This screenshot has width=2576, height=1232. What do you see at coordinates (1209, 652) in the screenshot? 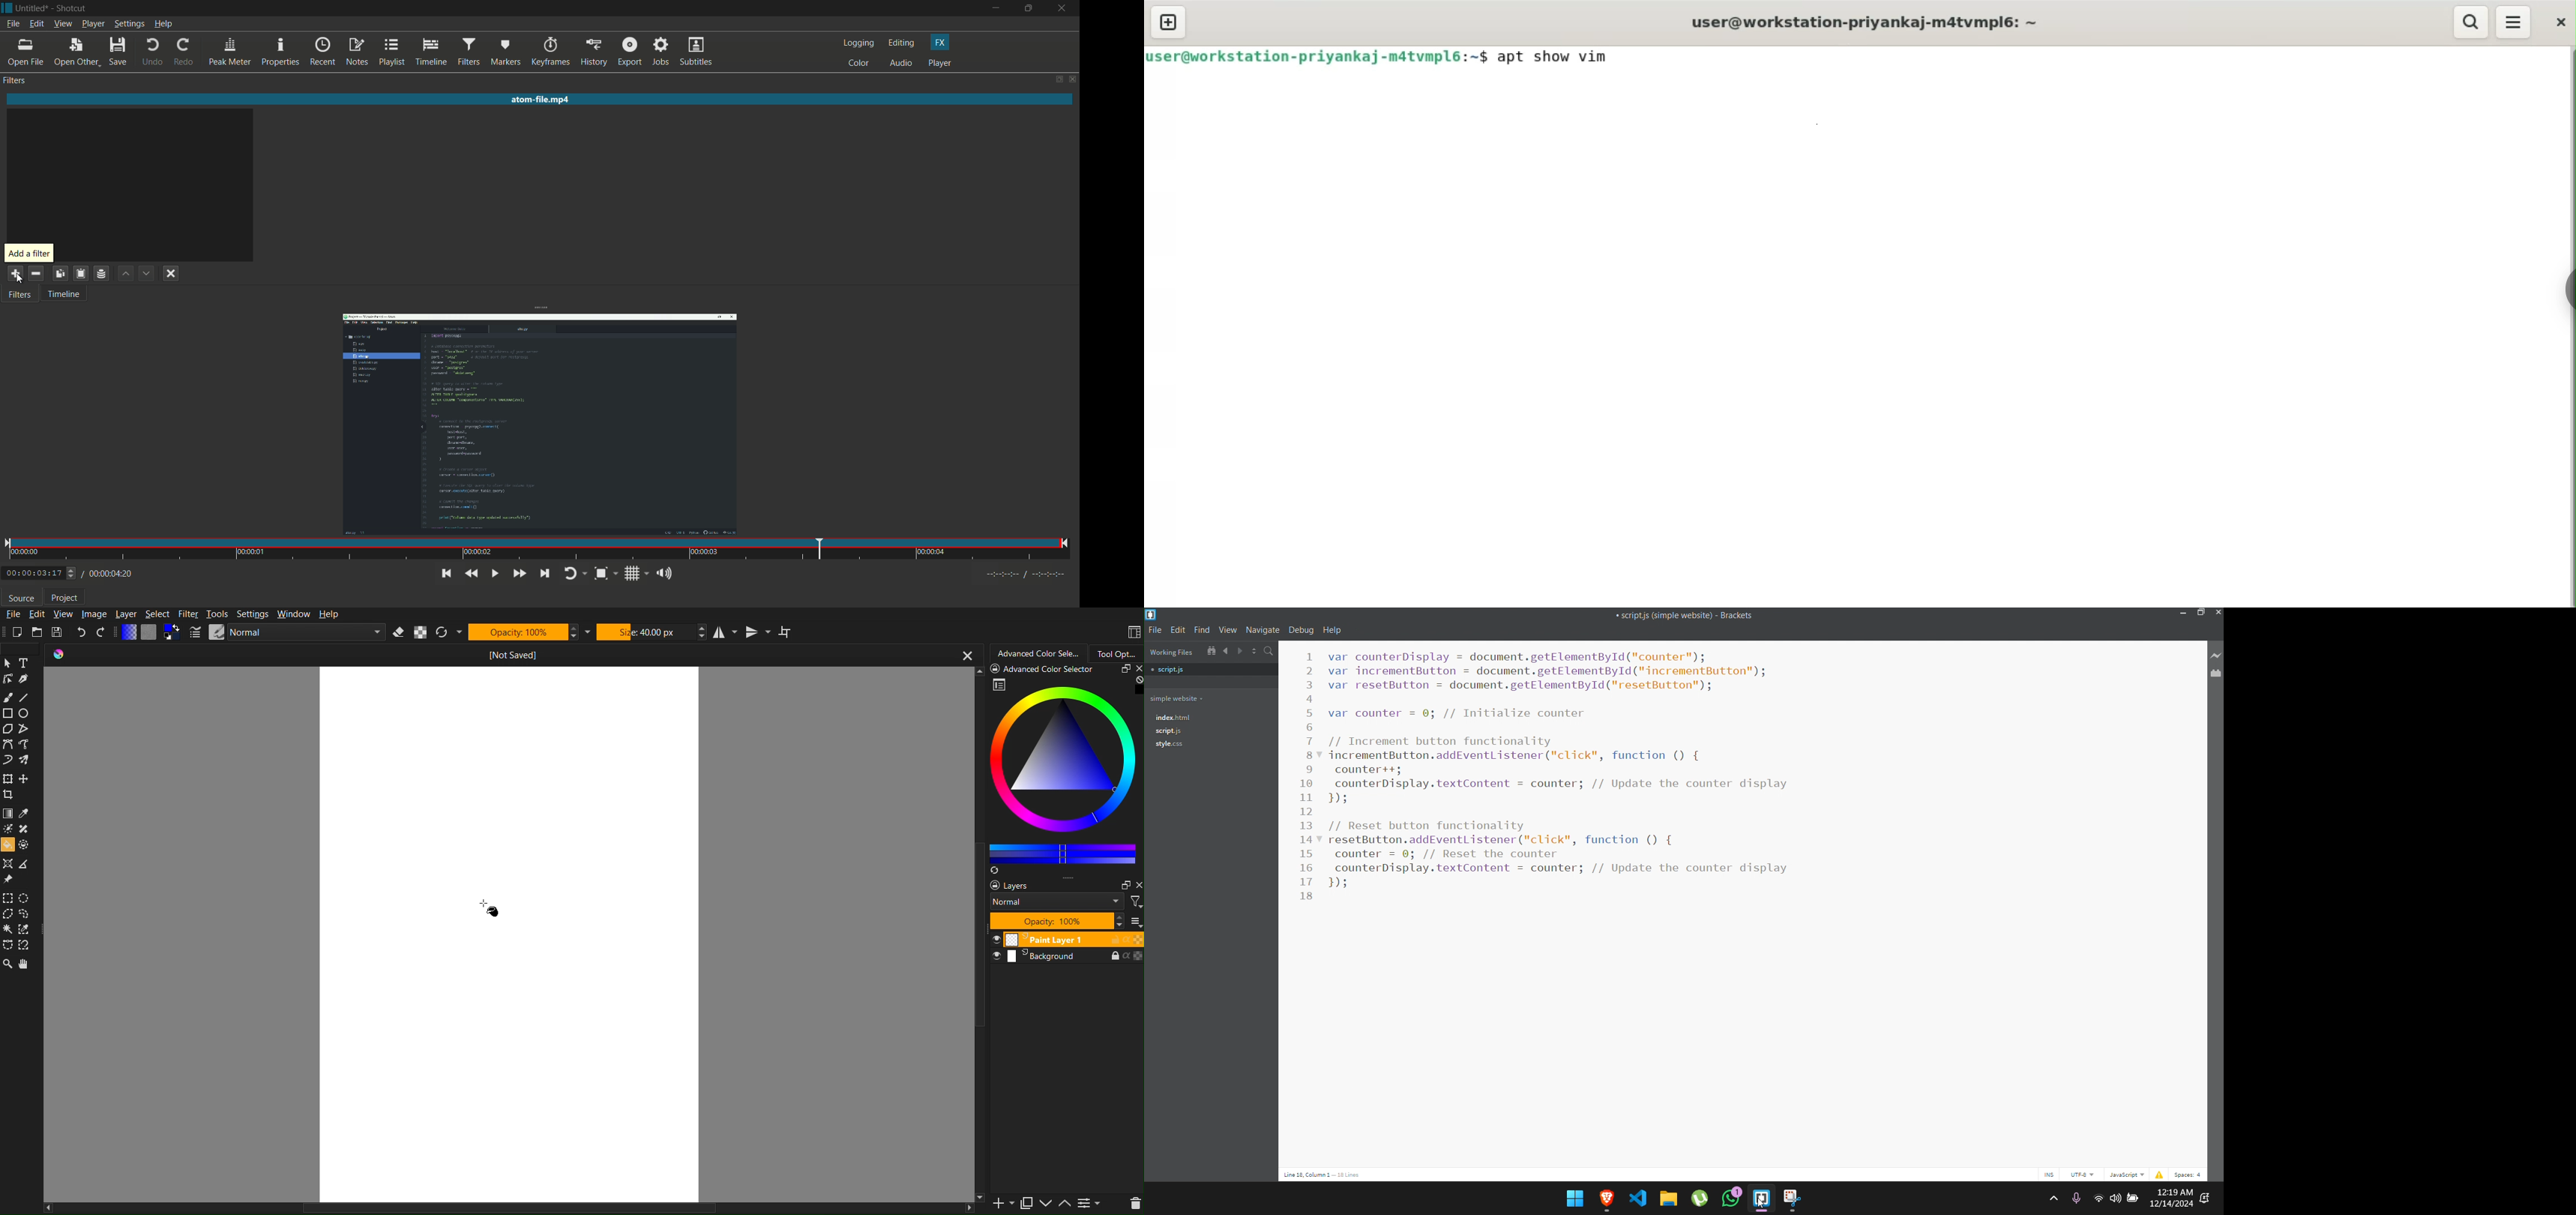
I see `show in file tree` at bounding box center [1209, 652].